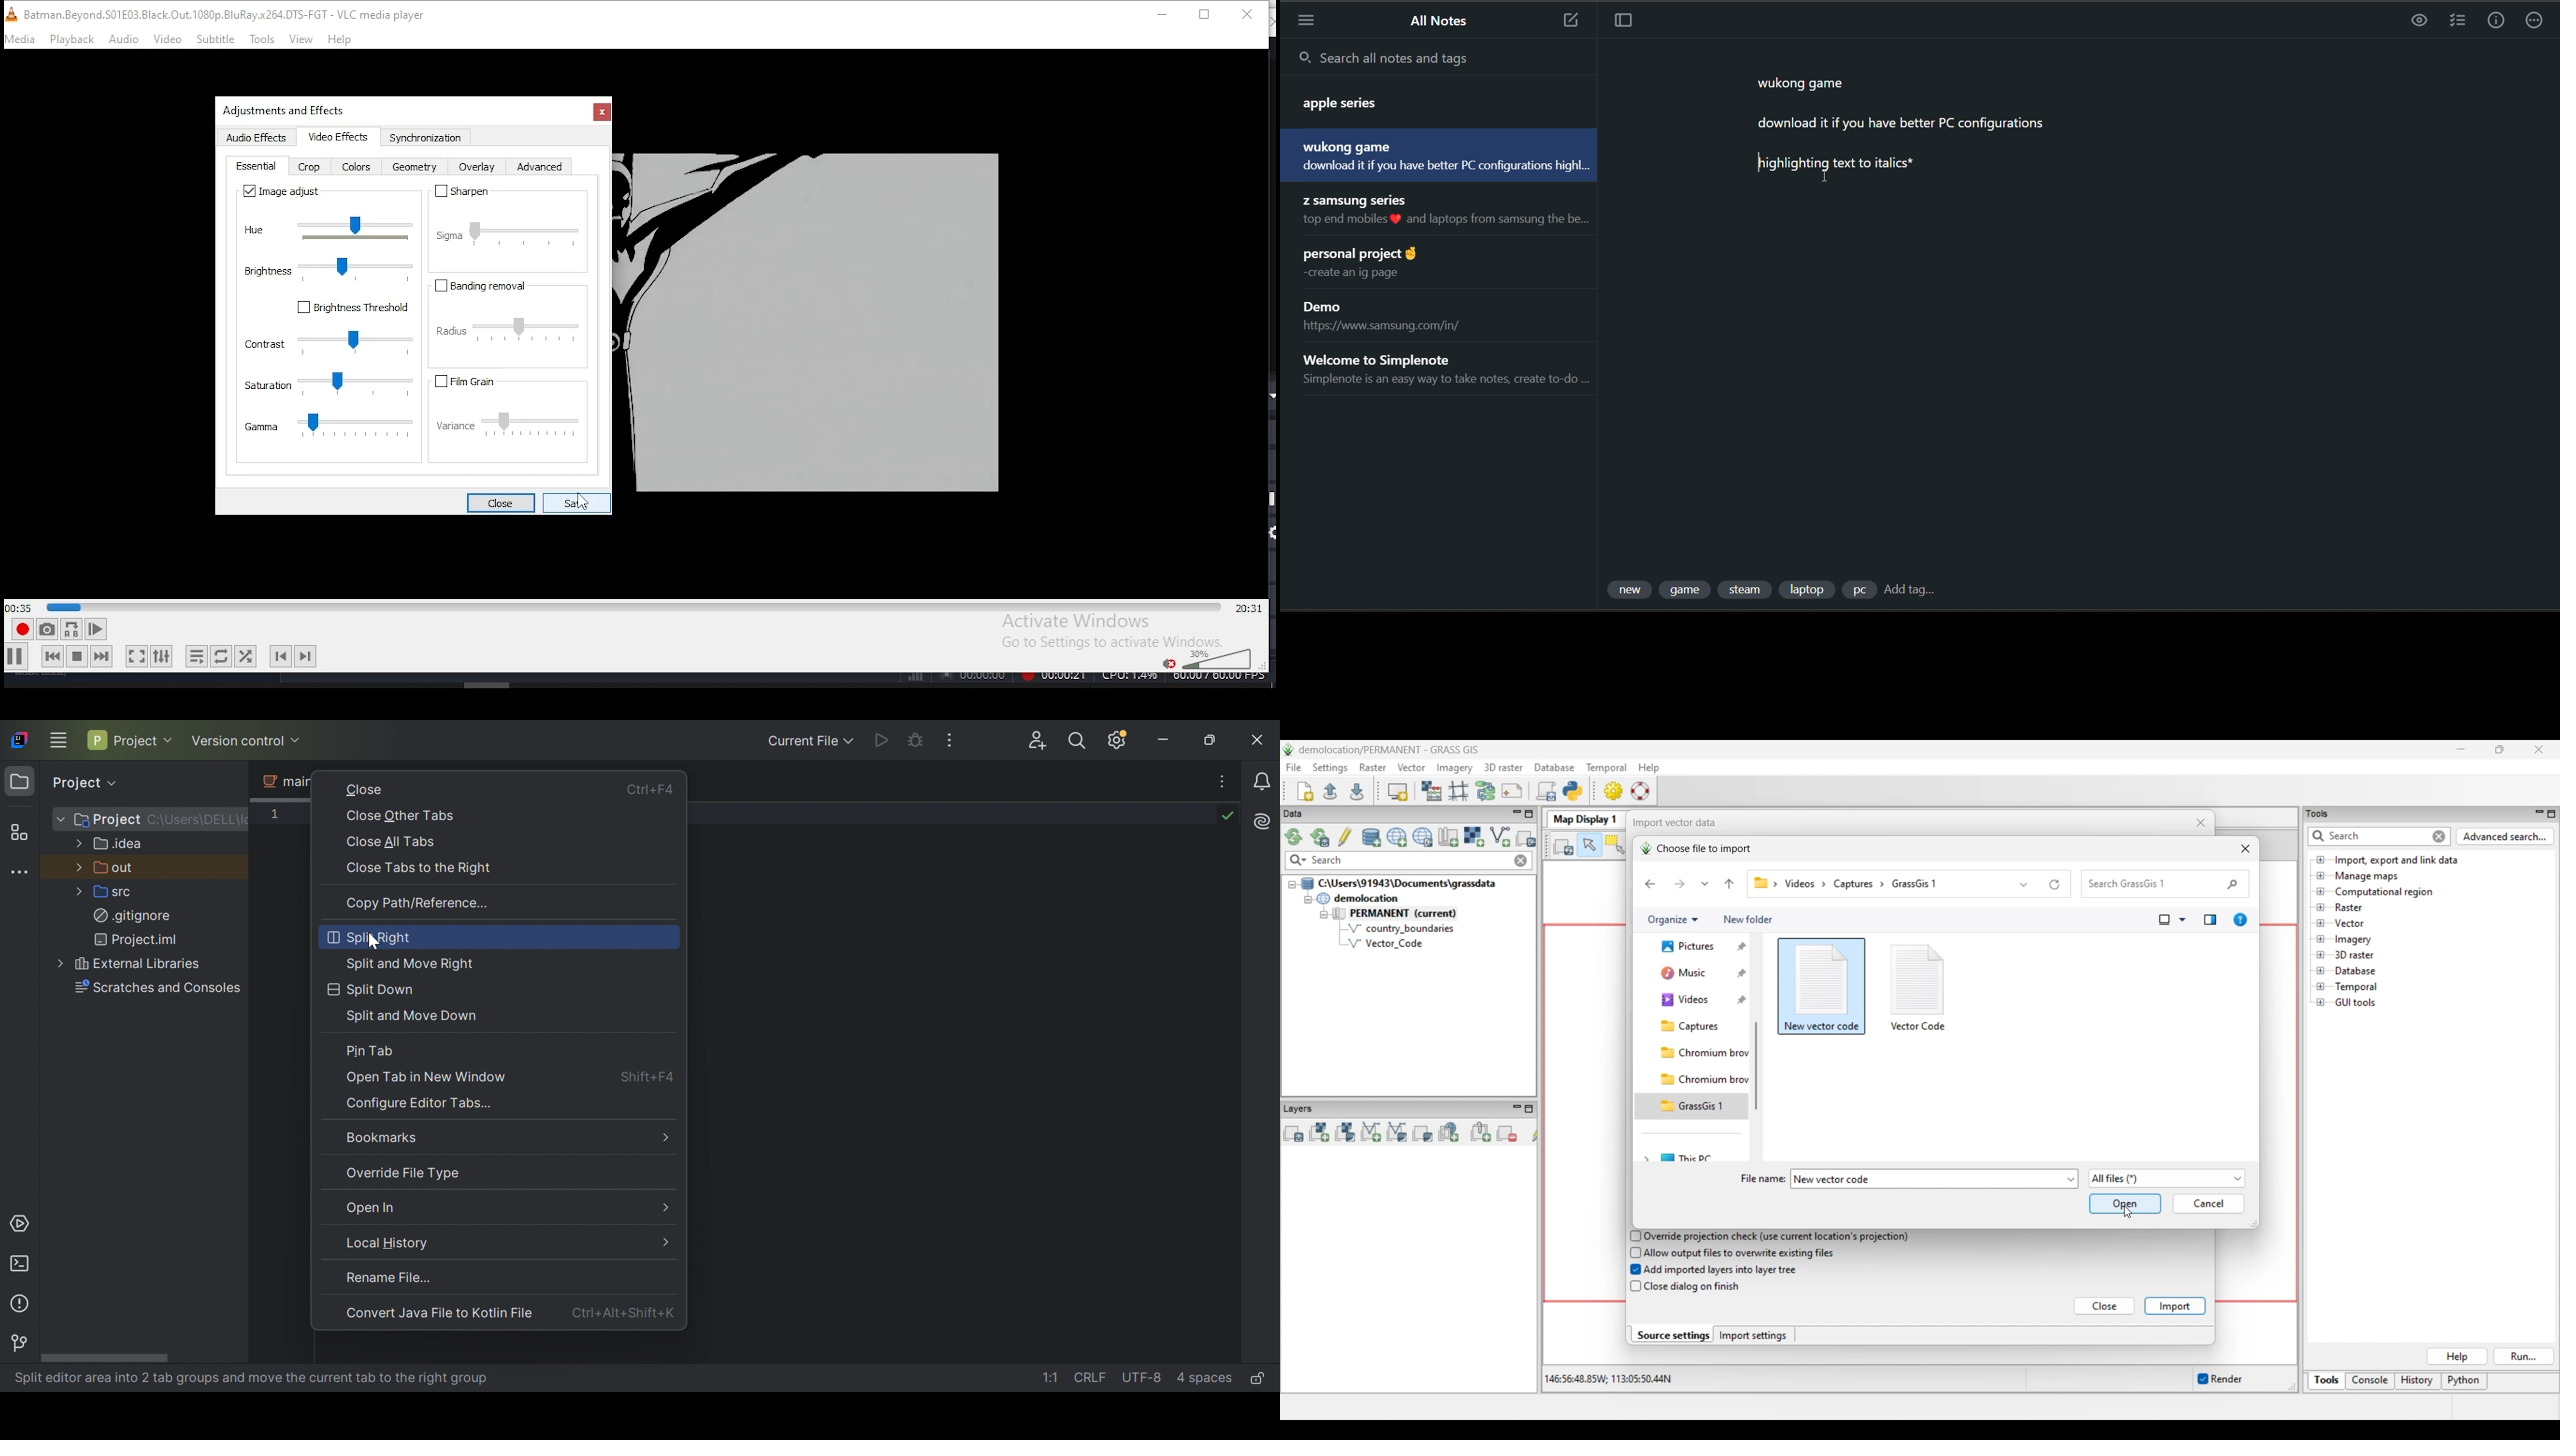  What do you see at coordinates (2495, 21) in the screenshot?
I see `info` at bounding box center [2495, 21].